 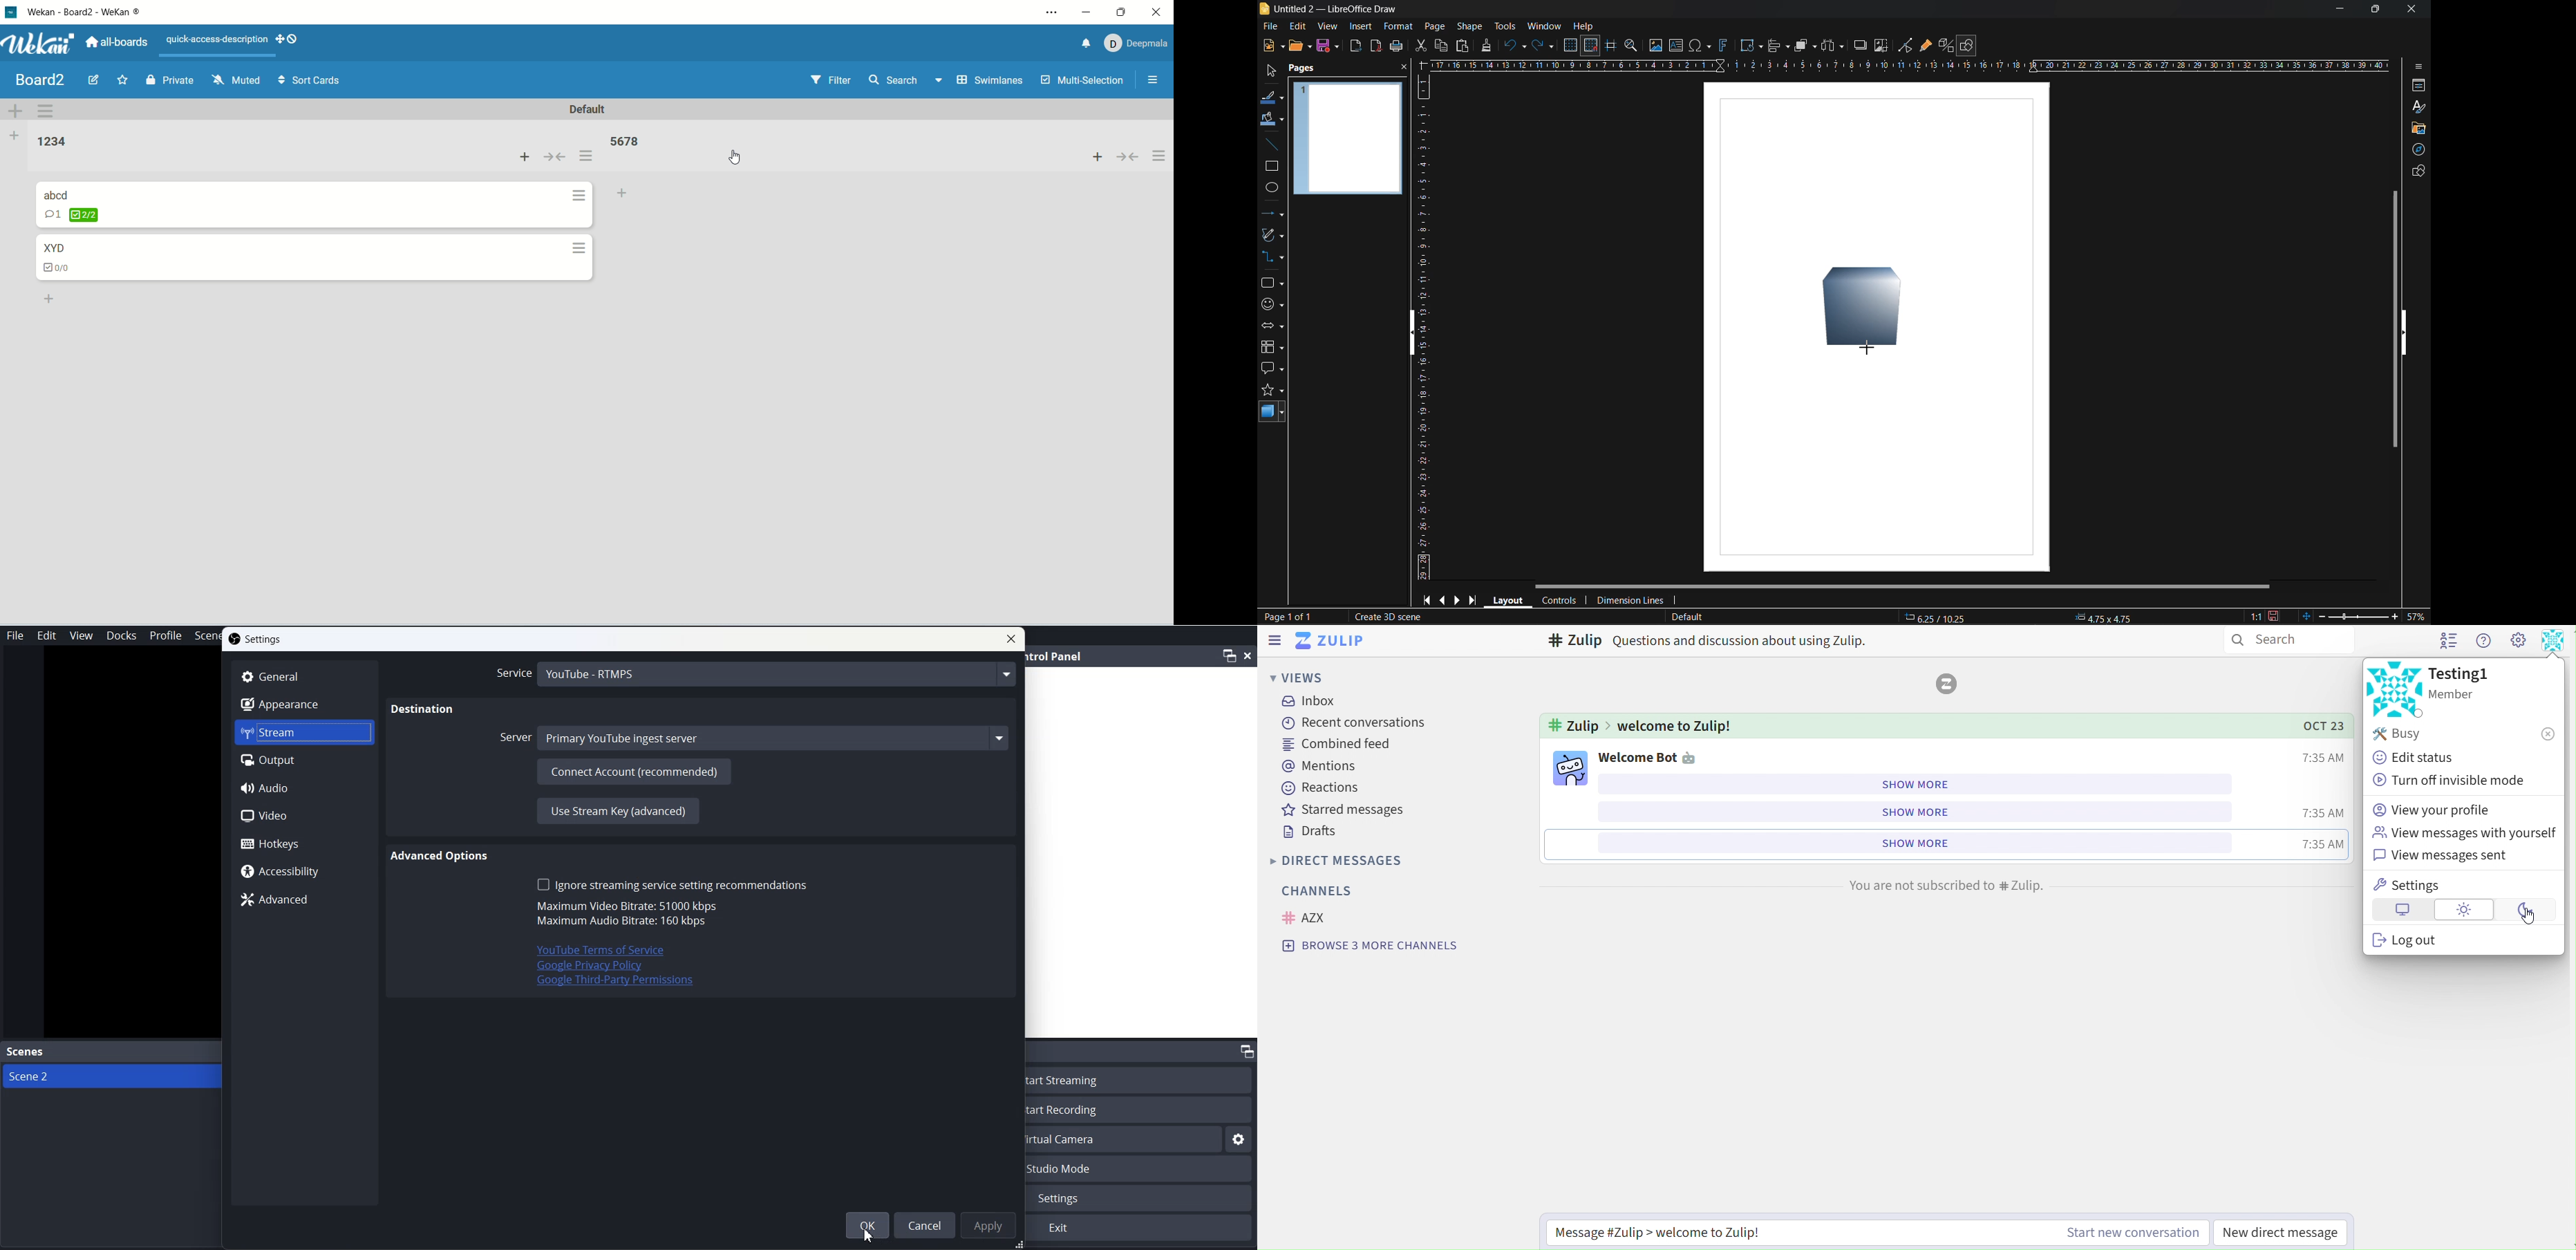 I want to click on private, so click(x=168, y=82).